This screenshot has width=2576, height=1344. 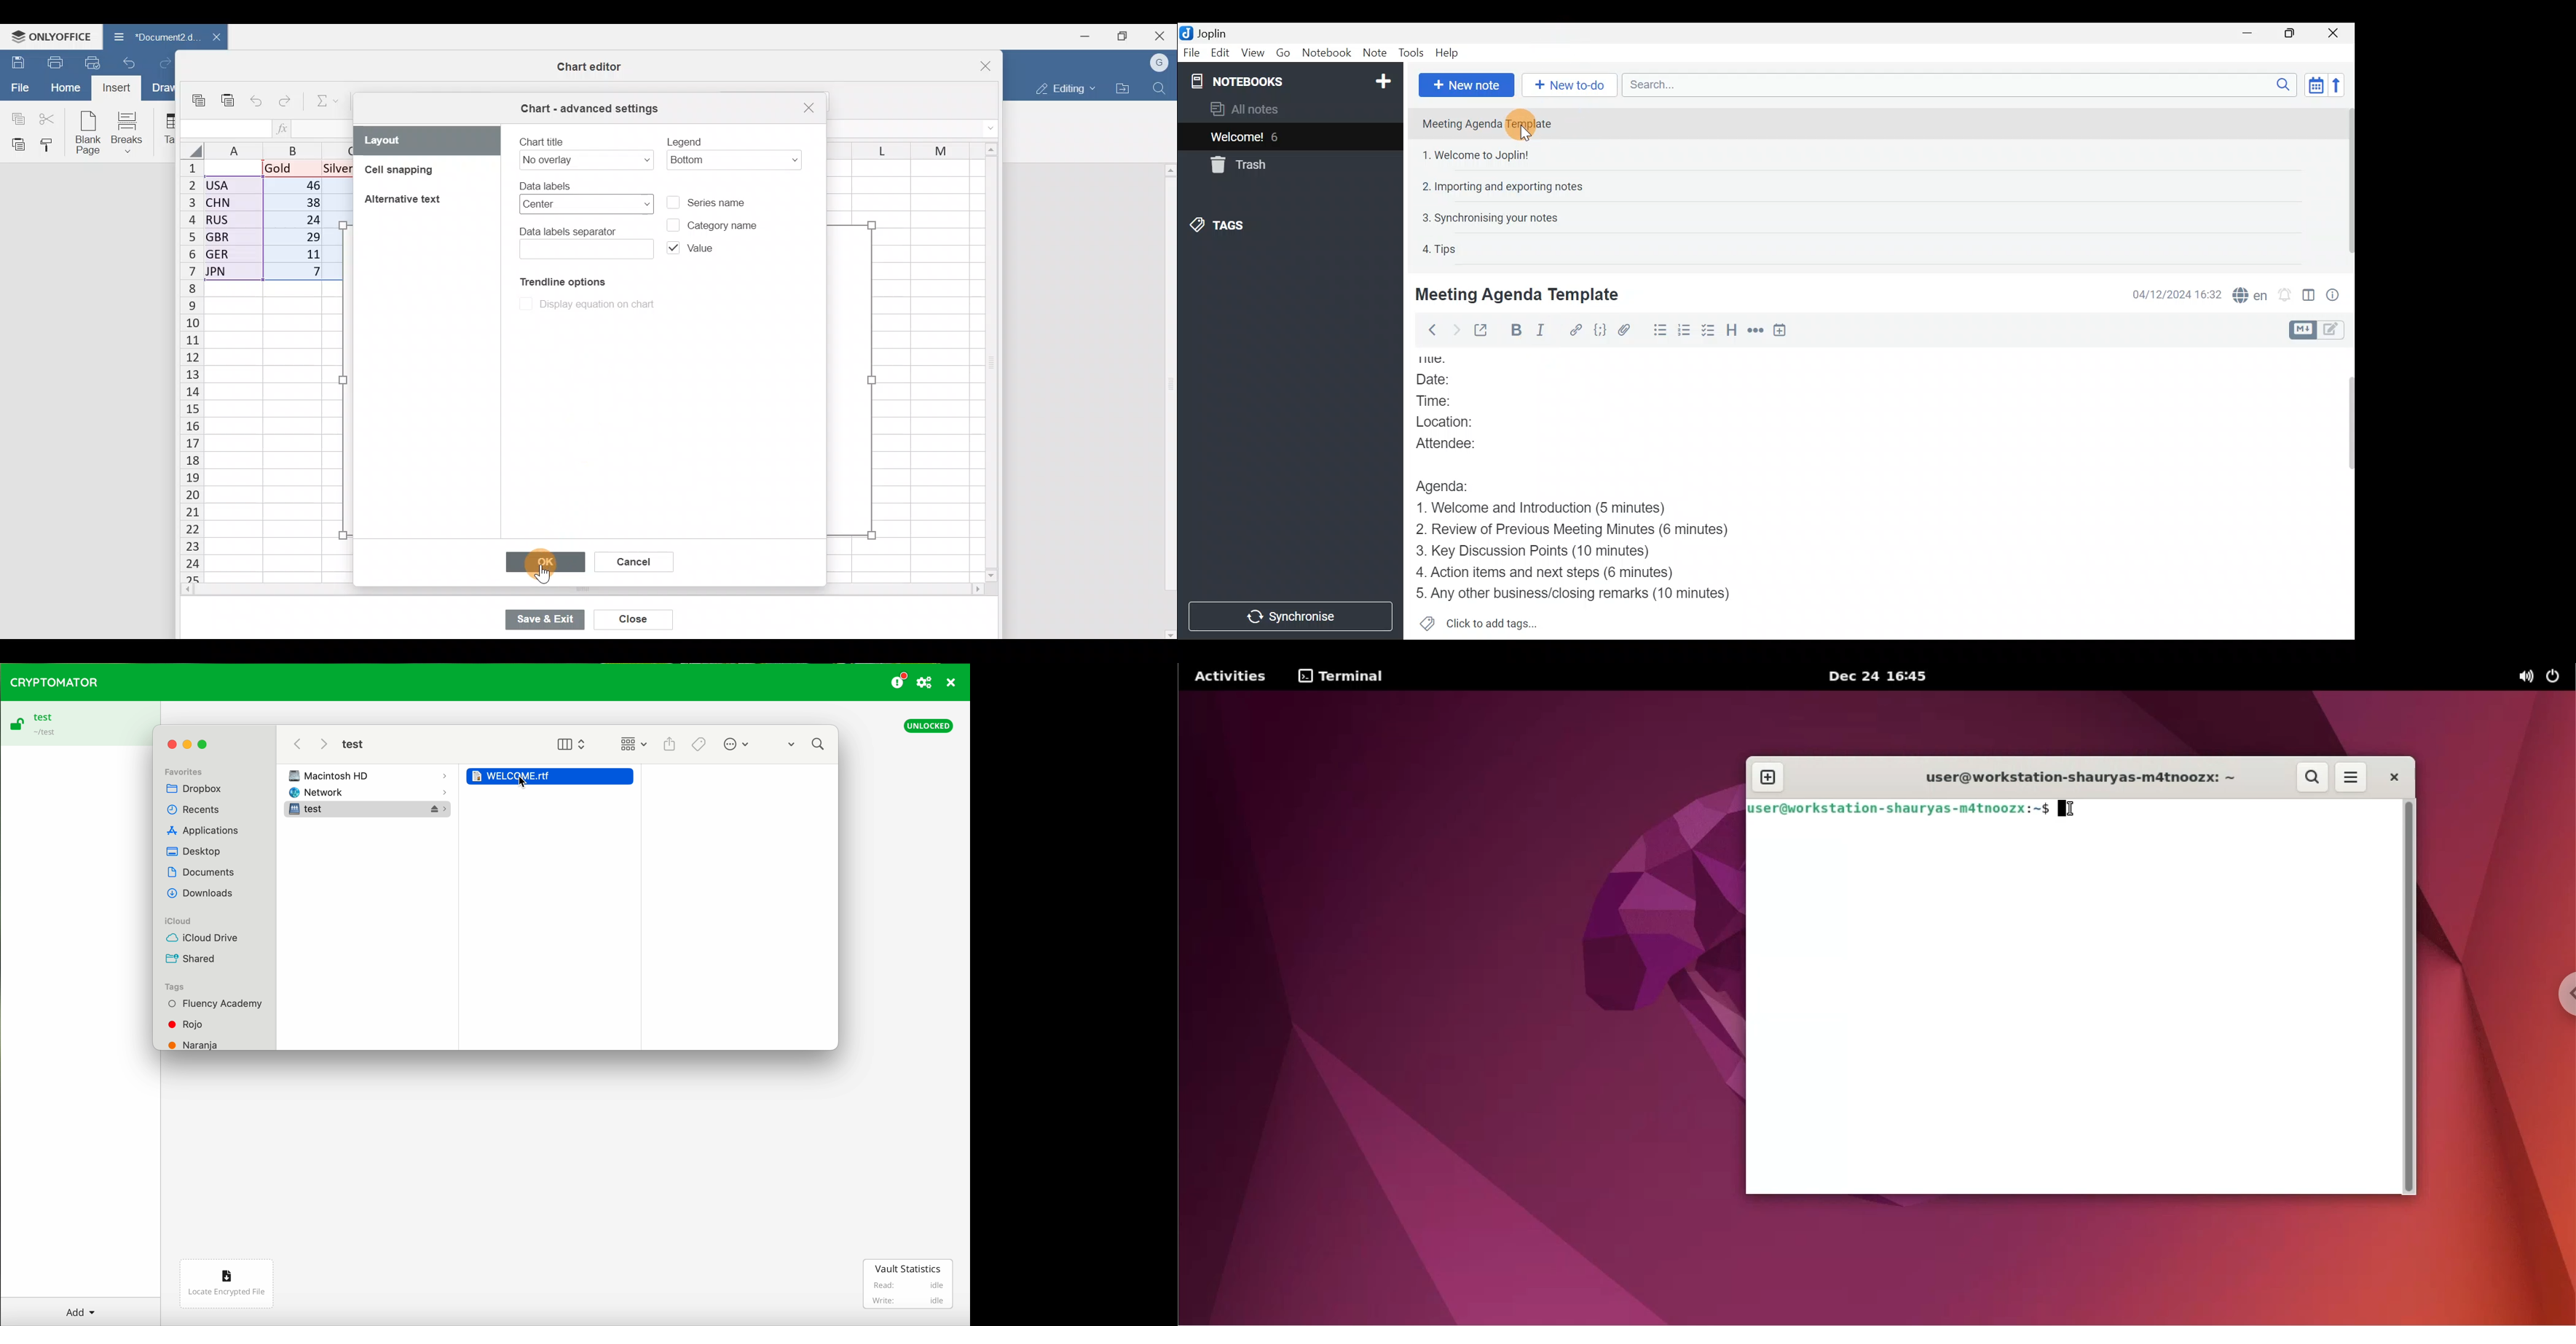 What do you see at coordinates (81, 1310) in the screenshot?
I see `Add` at bounding box center [81, 1310].